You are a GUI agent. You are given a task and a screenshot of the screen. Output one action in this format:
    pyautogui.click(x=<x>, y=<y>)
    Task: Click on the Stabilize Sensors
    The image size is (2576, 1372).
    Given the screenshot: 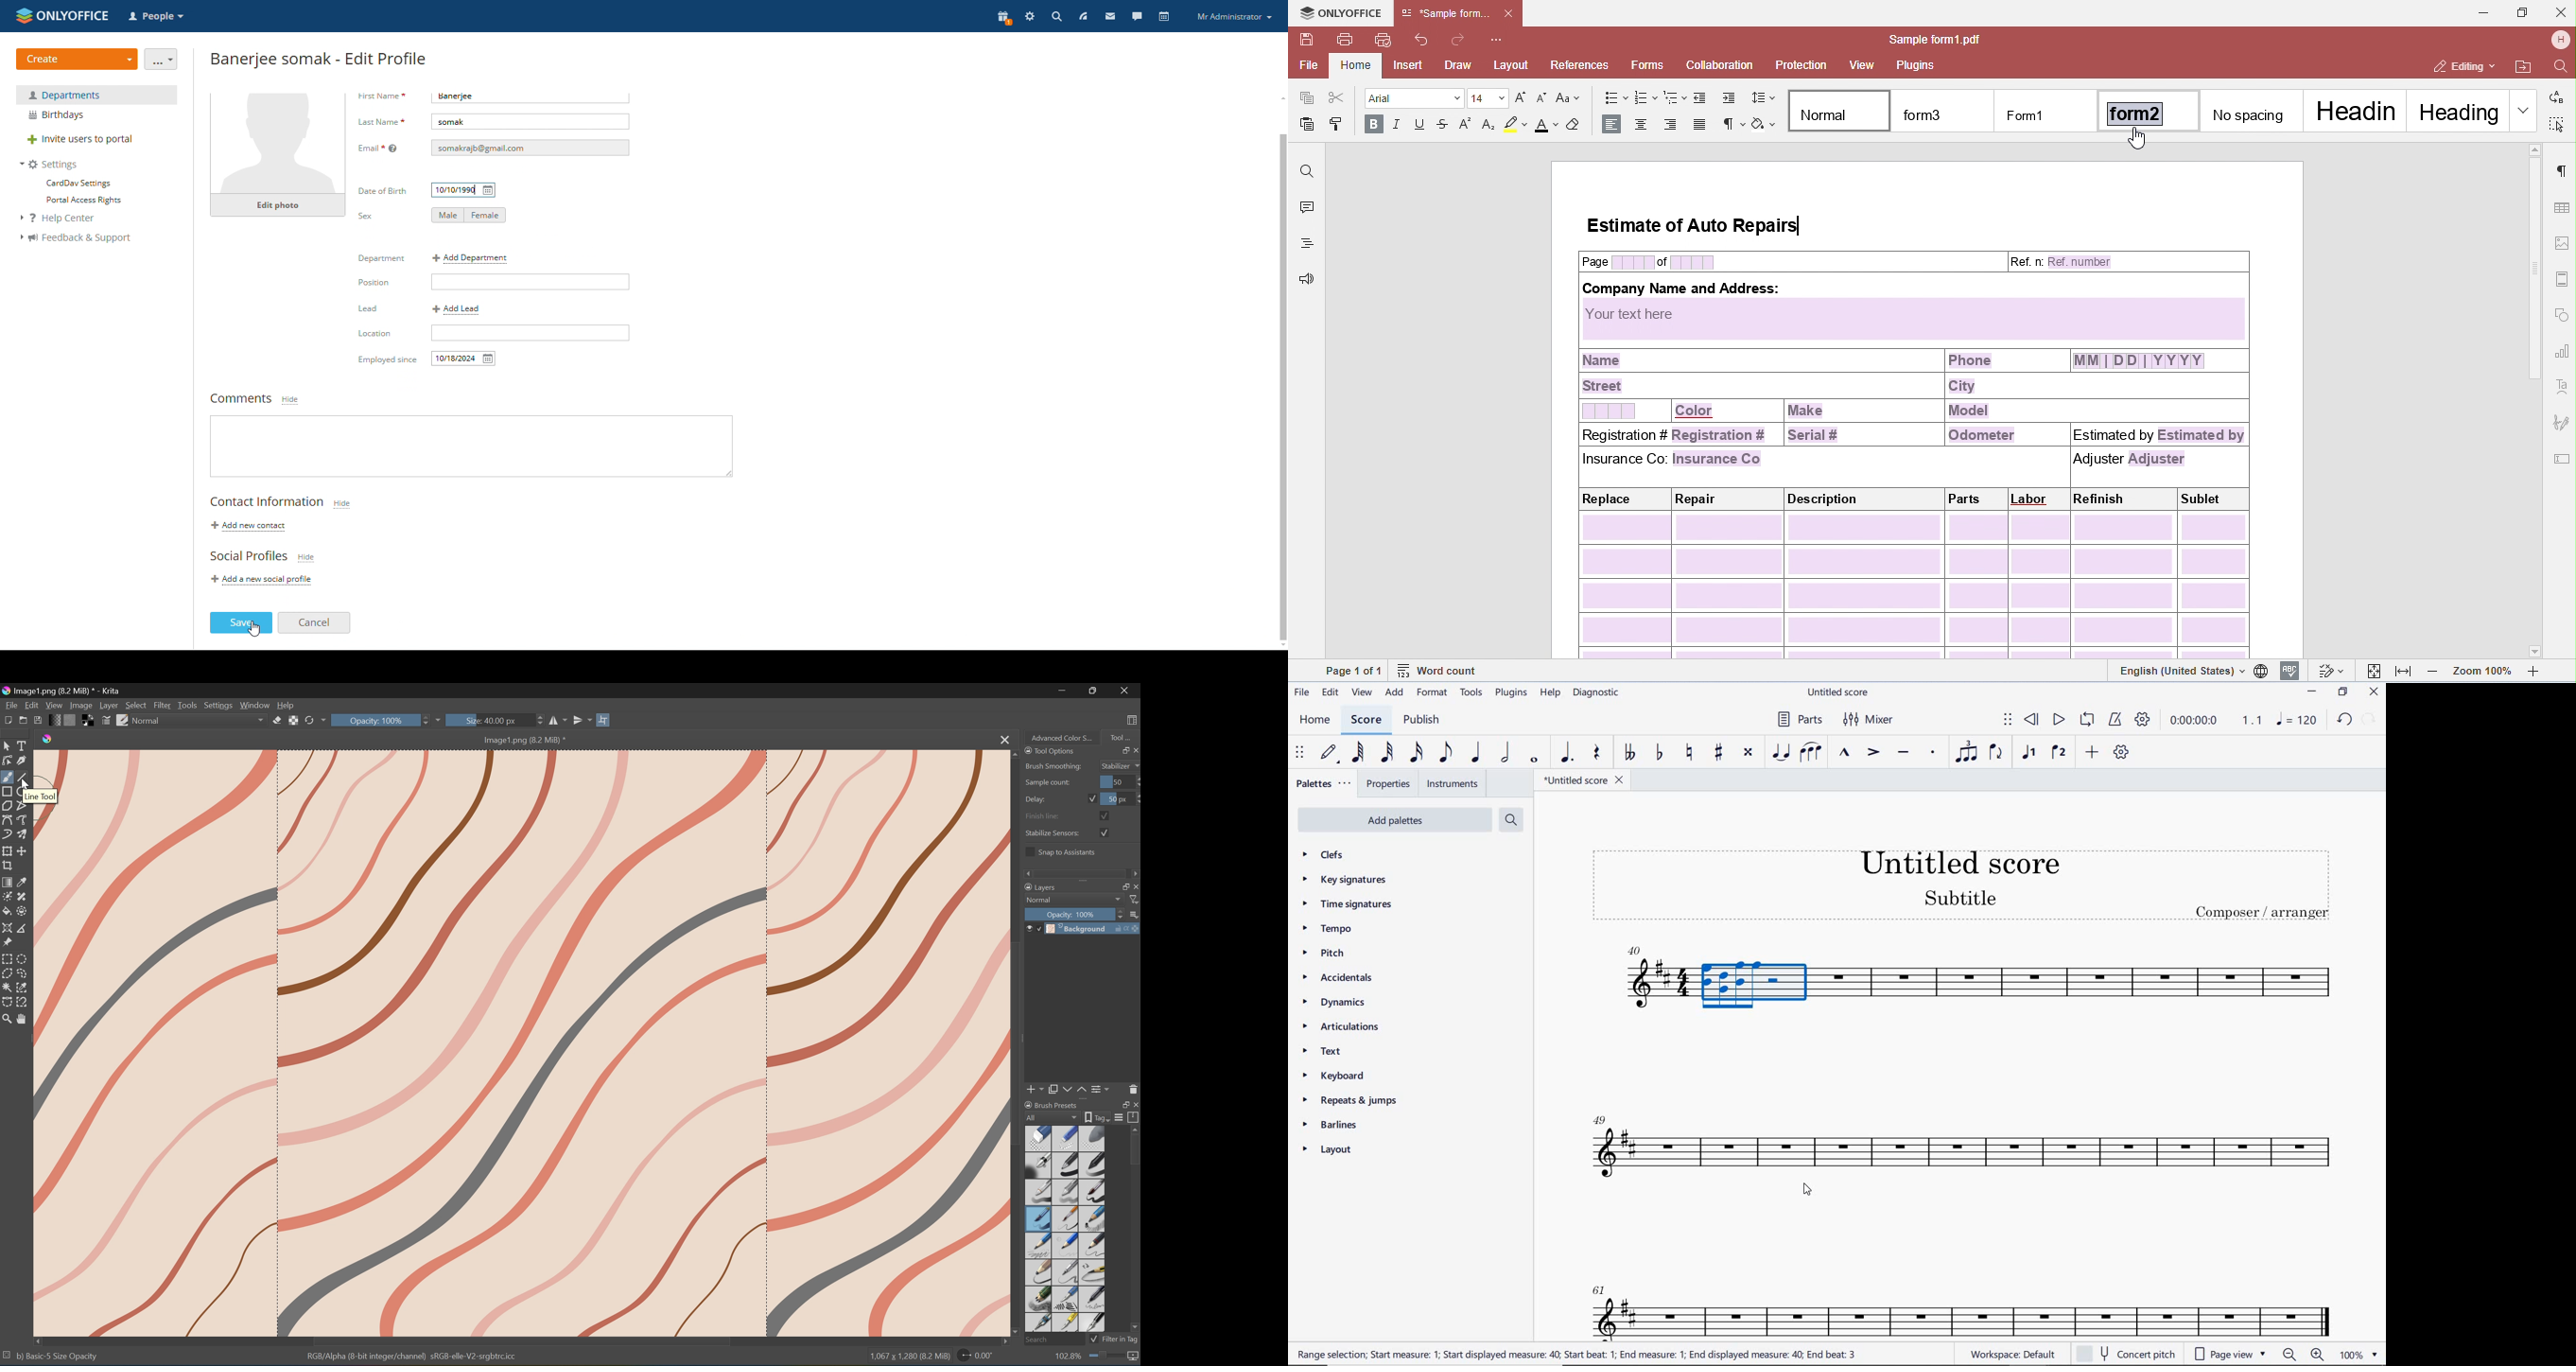 What is the action you would take?
    pyautogui.click(x=1053, y=833)
    